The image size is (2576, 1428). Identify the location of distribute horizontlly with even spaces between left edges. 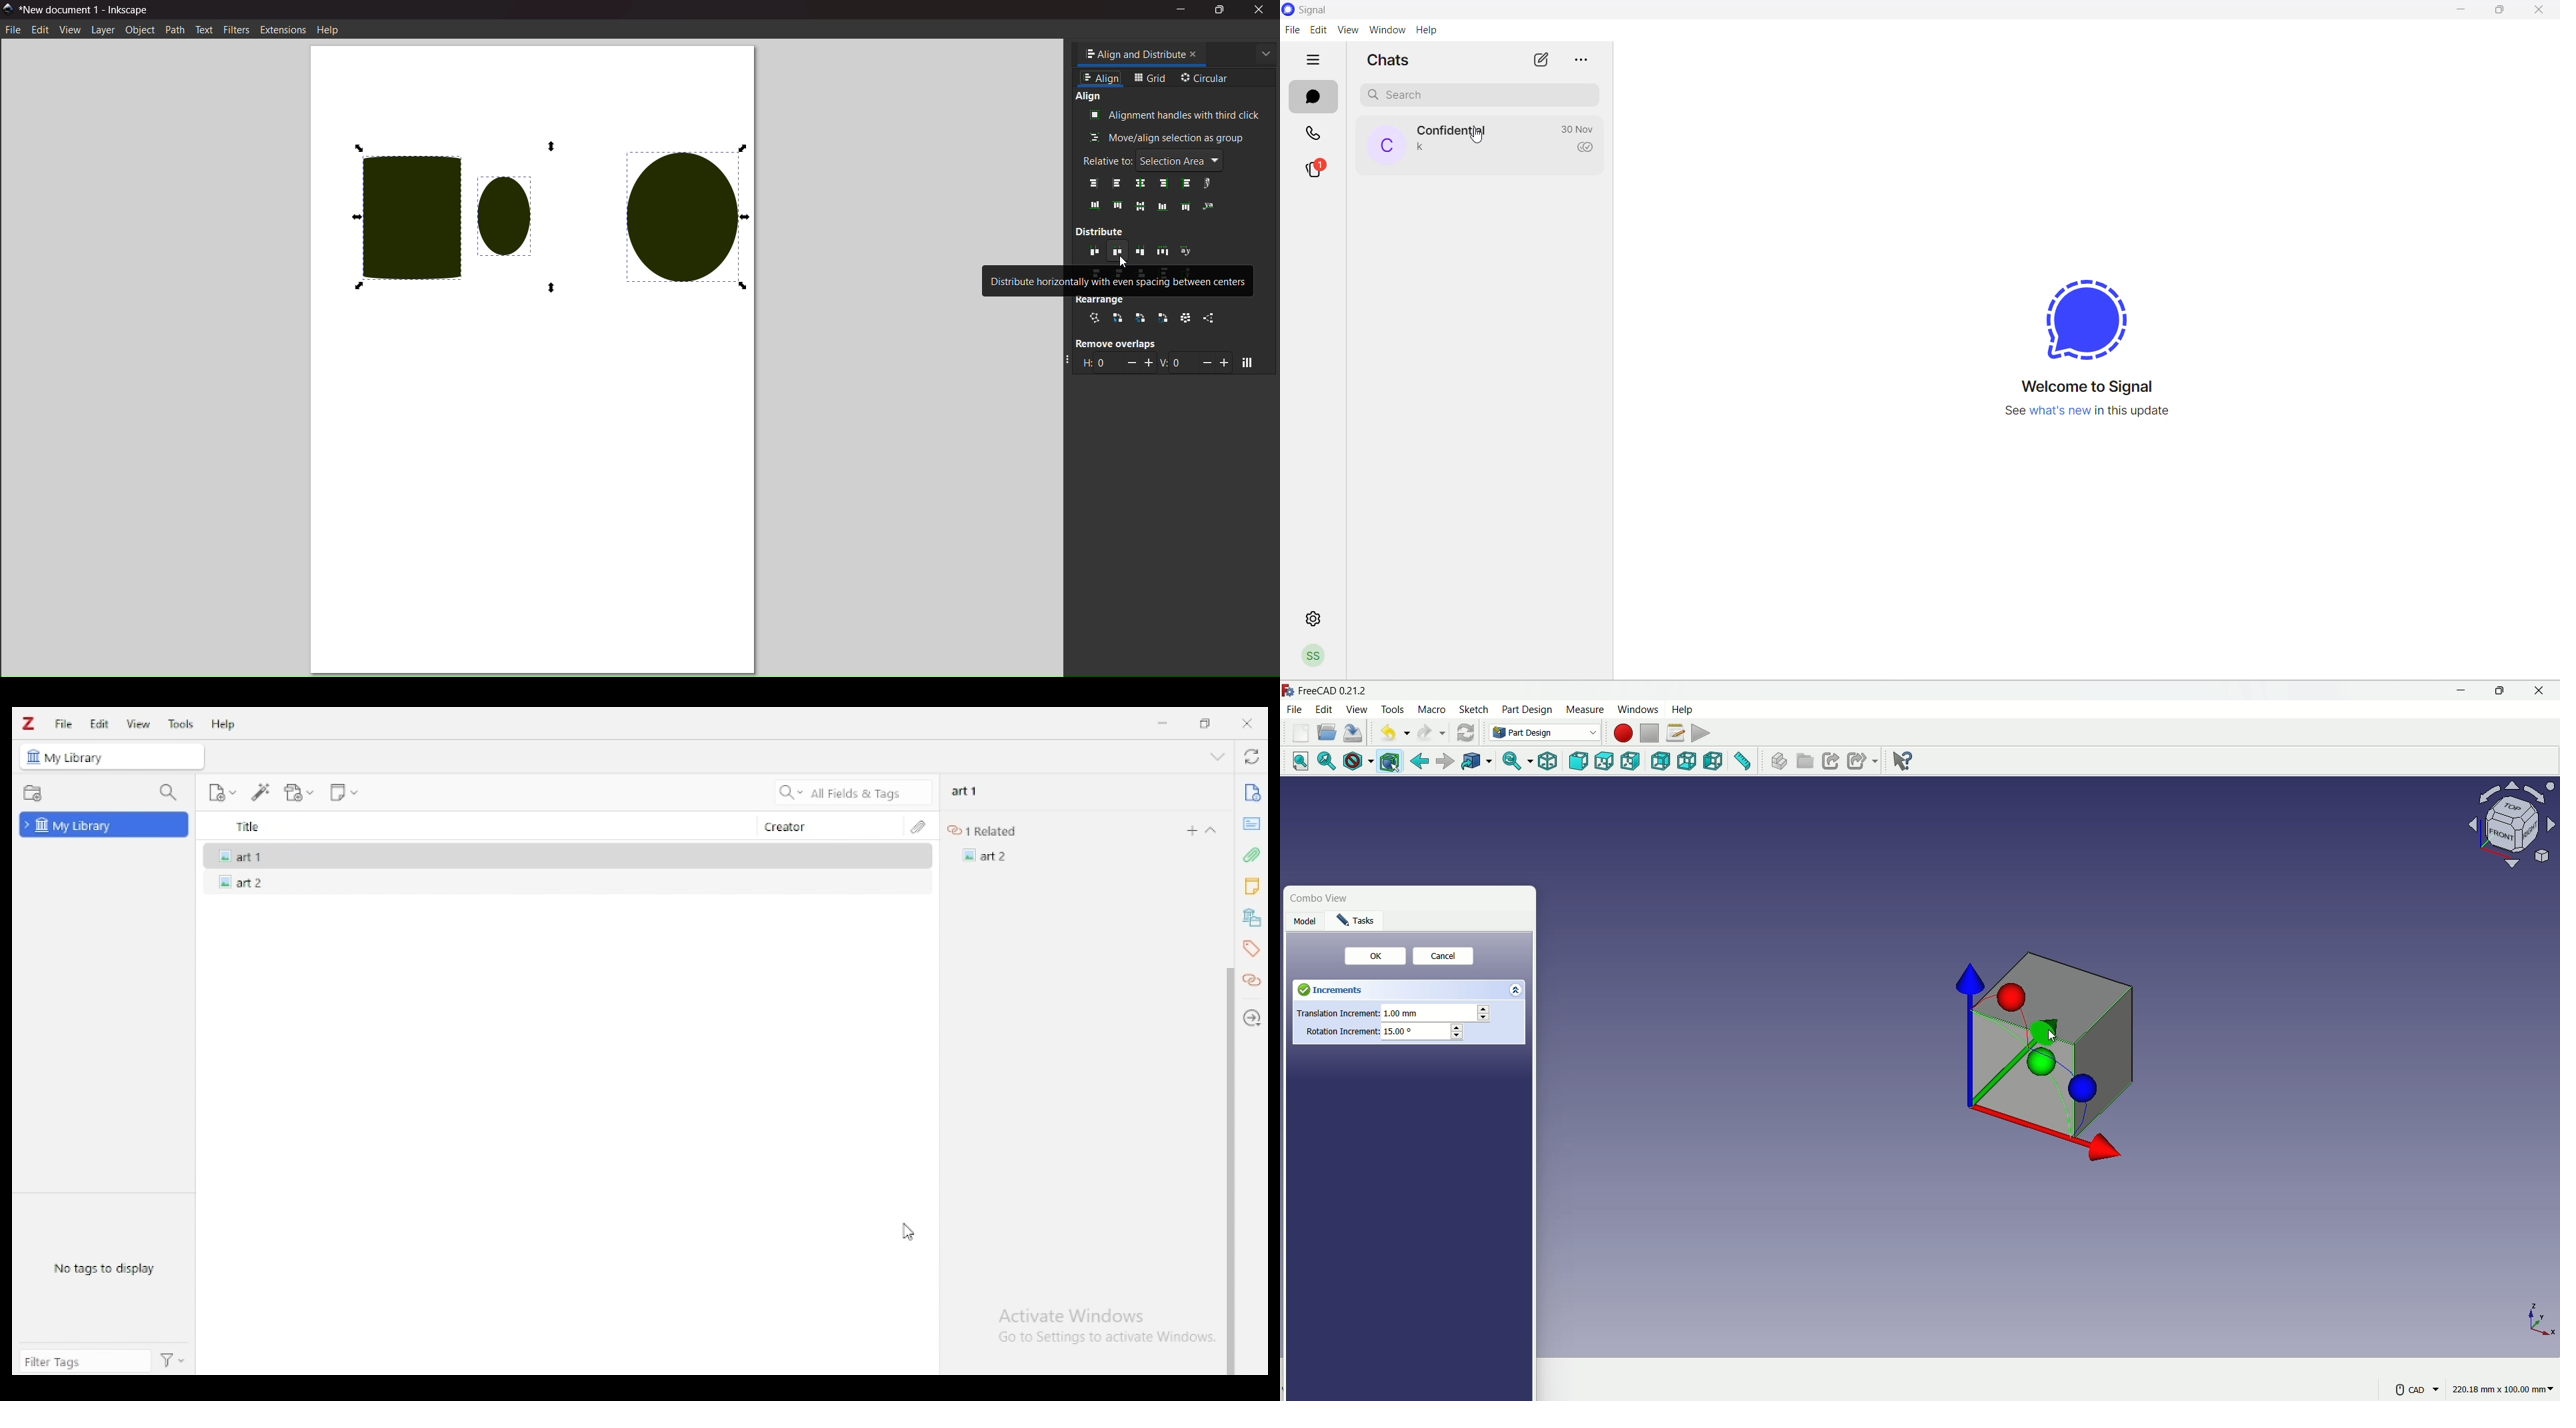
(1093, 251).